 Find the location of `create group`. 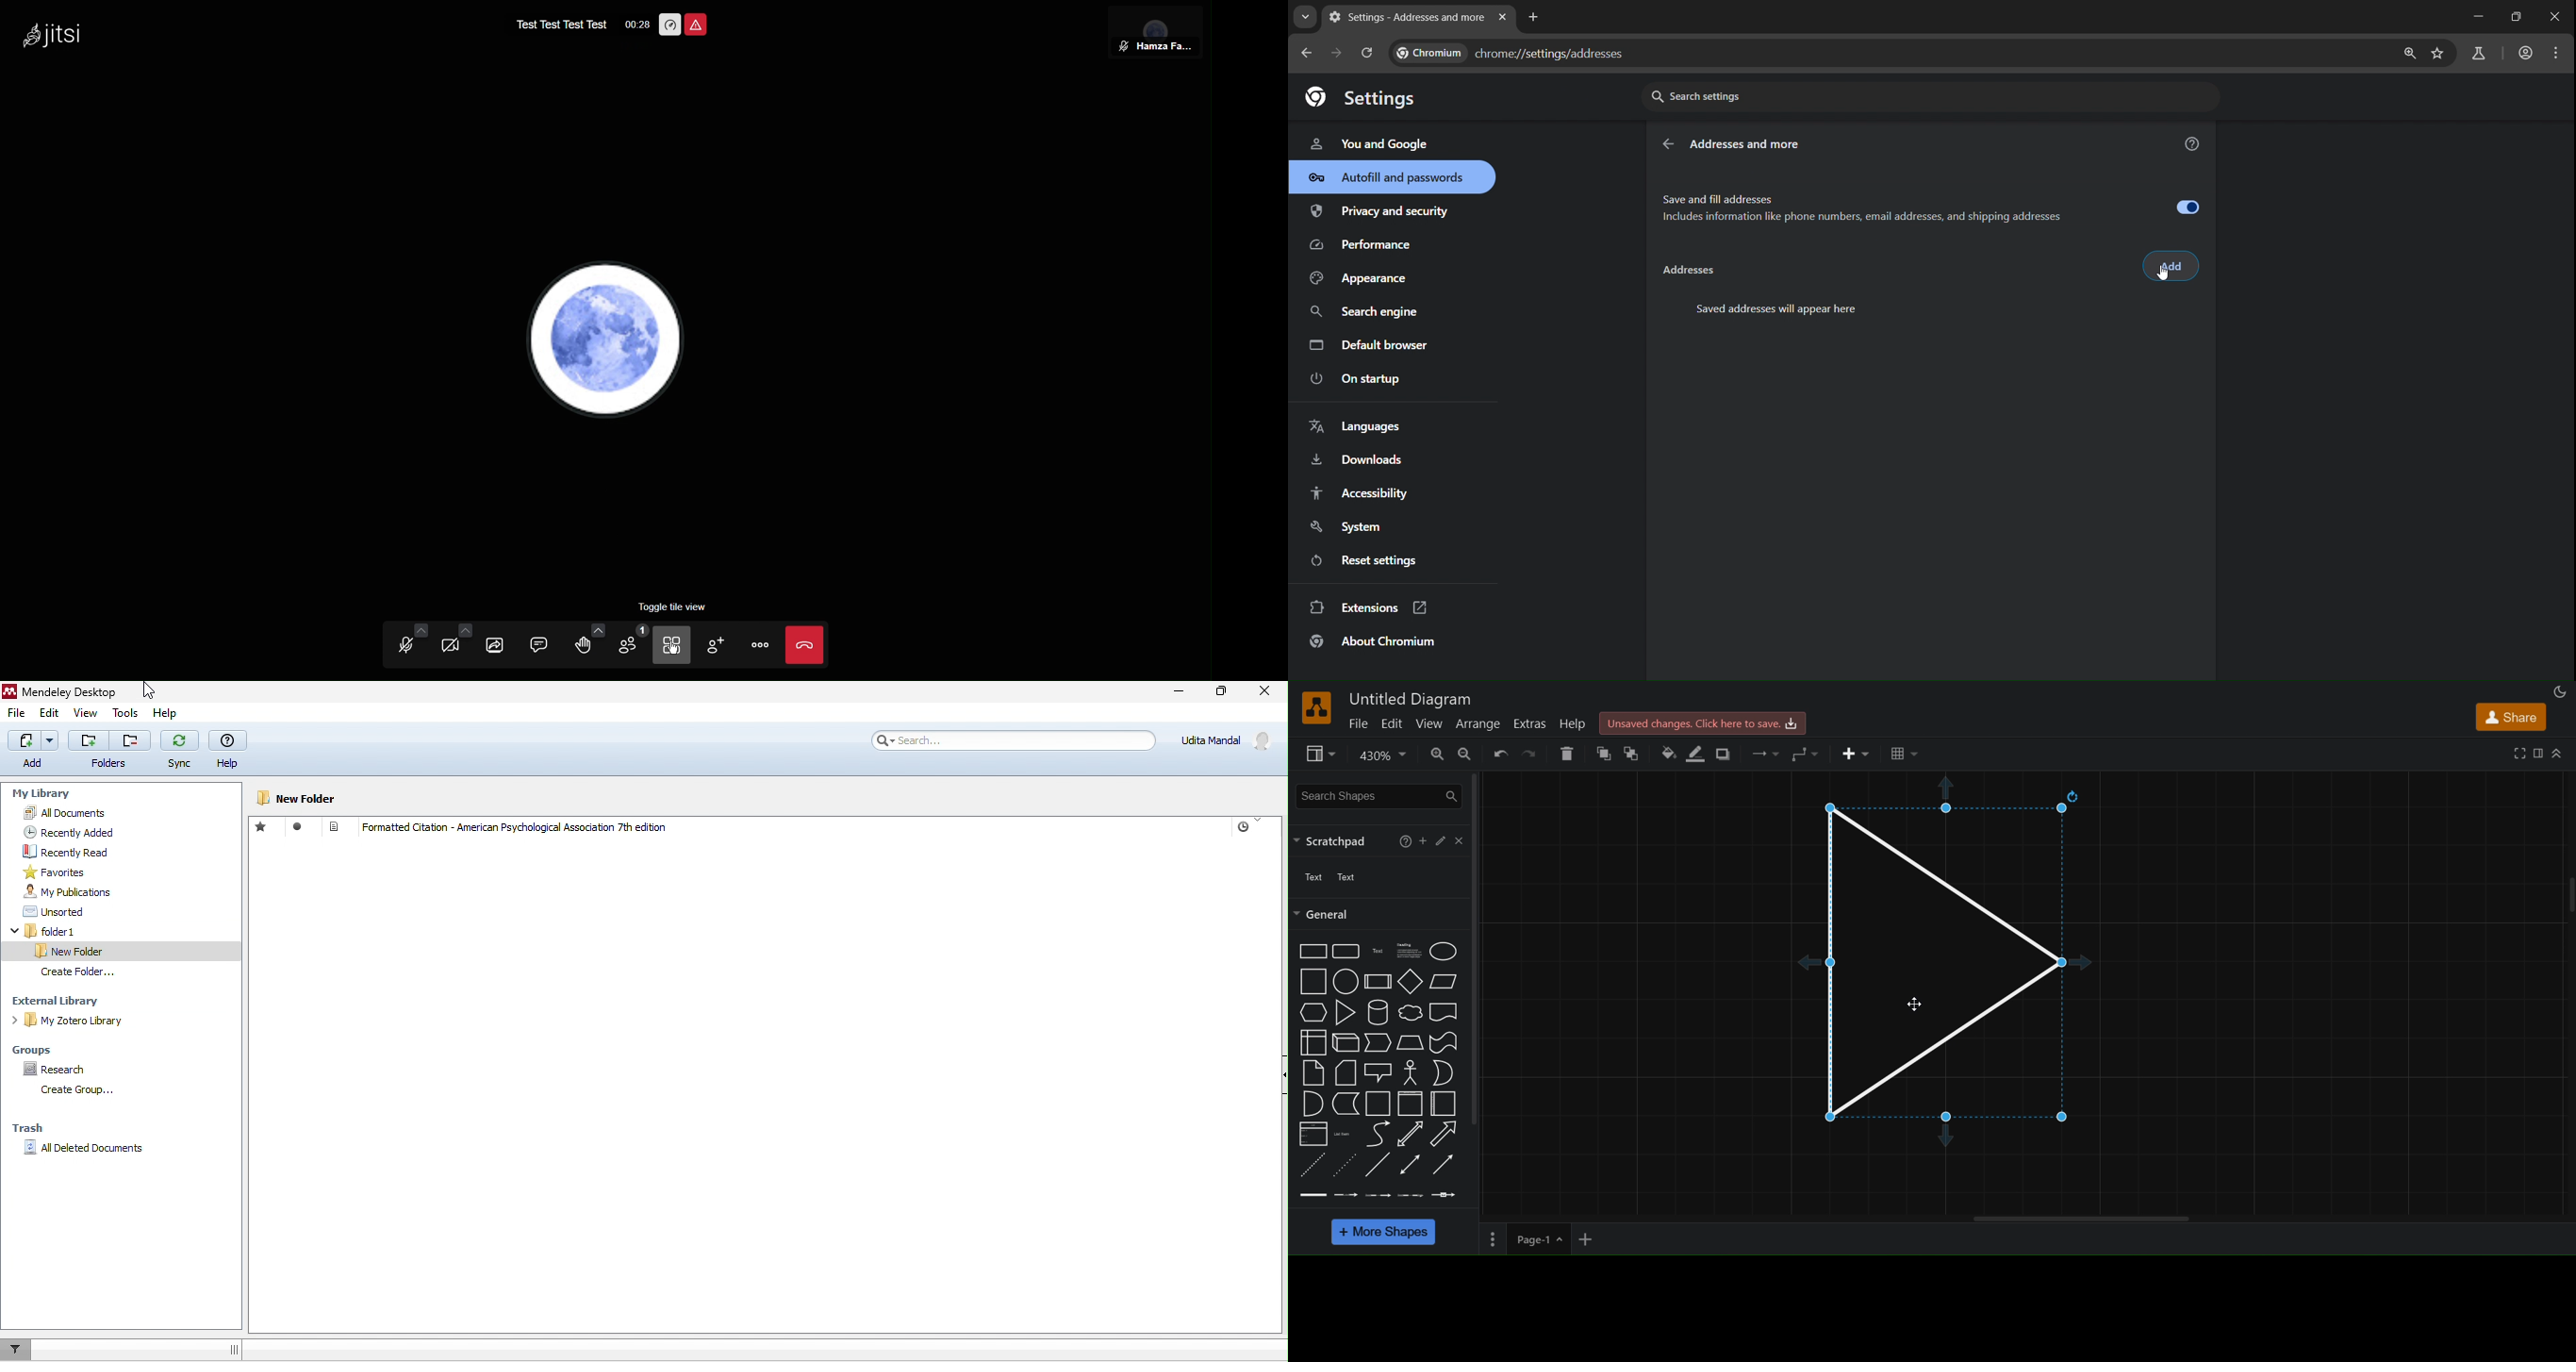

create group is located at coordinates (79, 1090).